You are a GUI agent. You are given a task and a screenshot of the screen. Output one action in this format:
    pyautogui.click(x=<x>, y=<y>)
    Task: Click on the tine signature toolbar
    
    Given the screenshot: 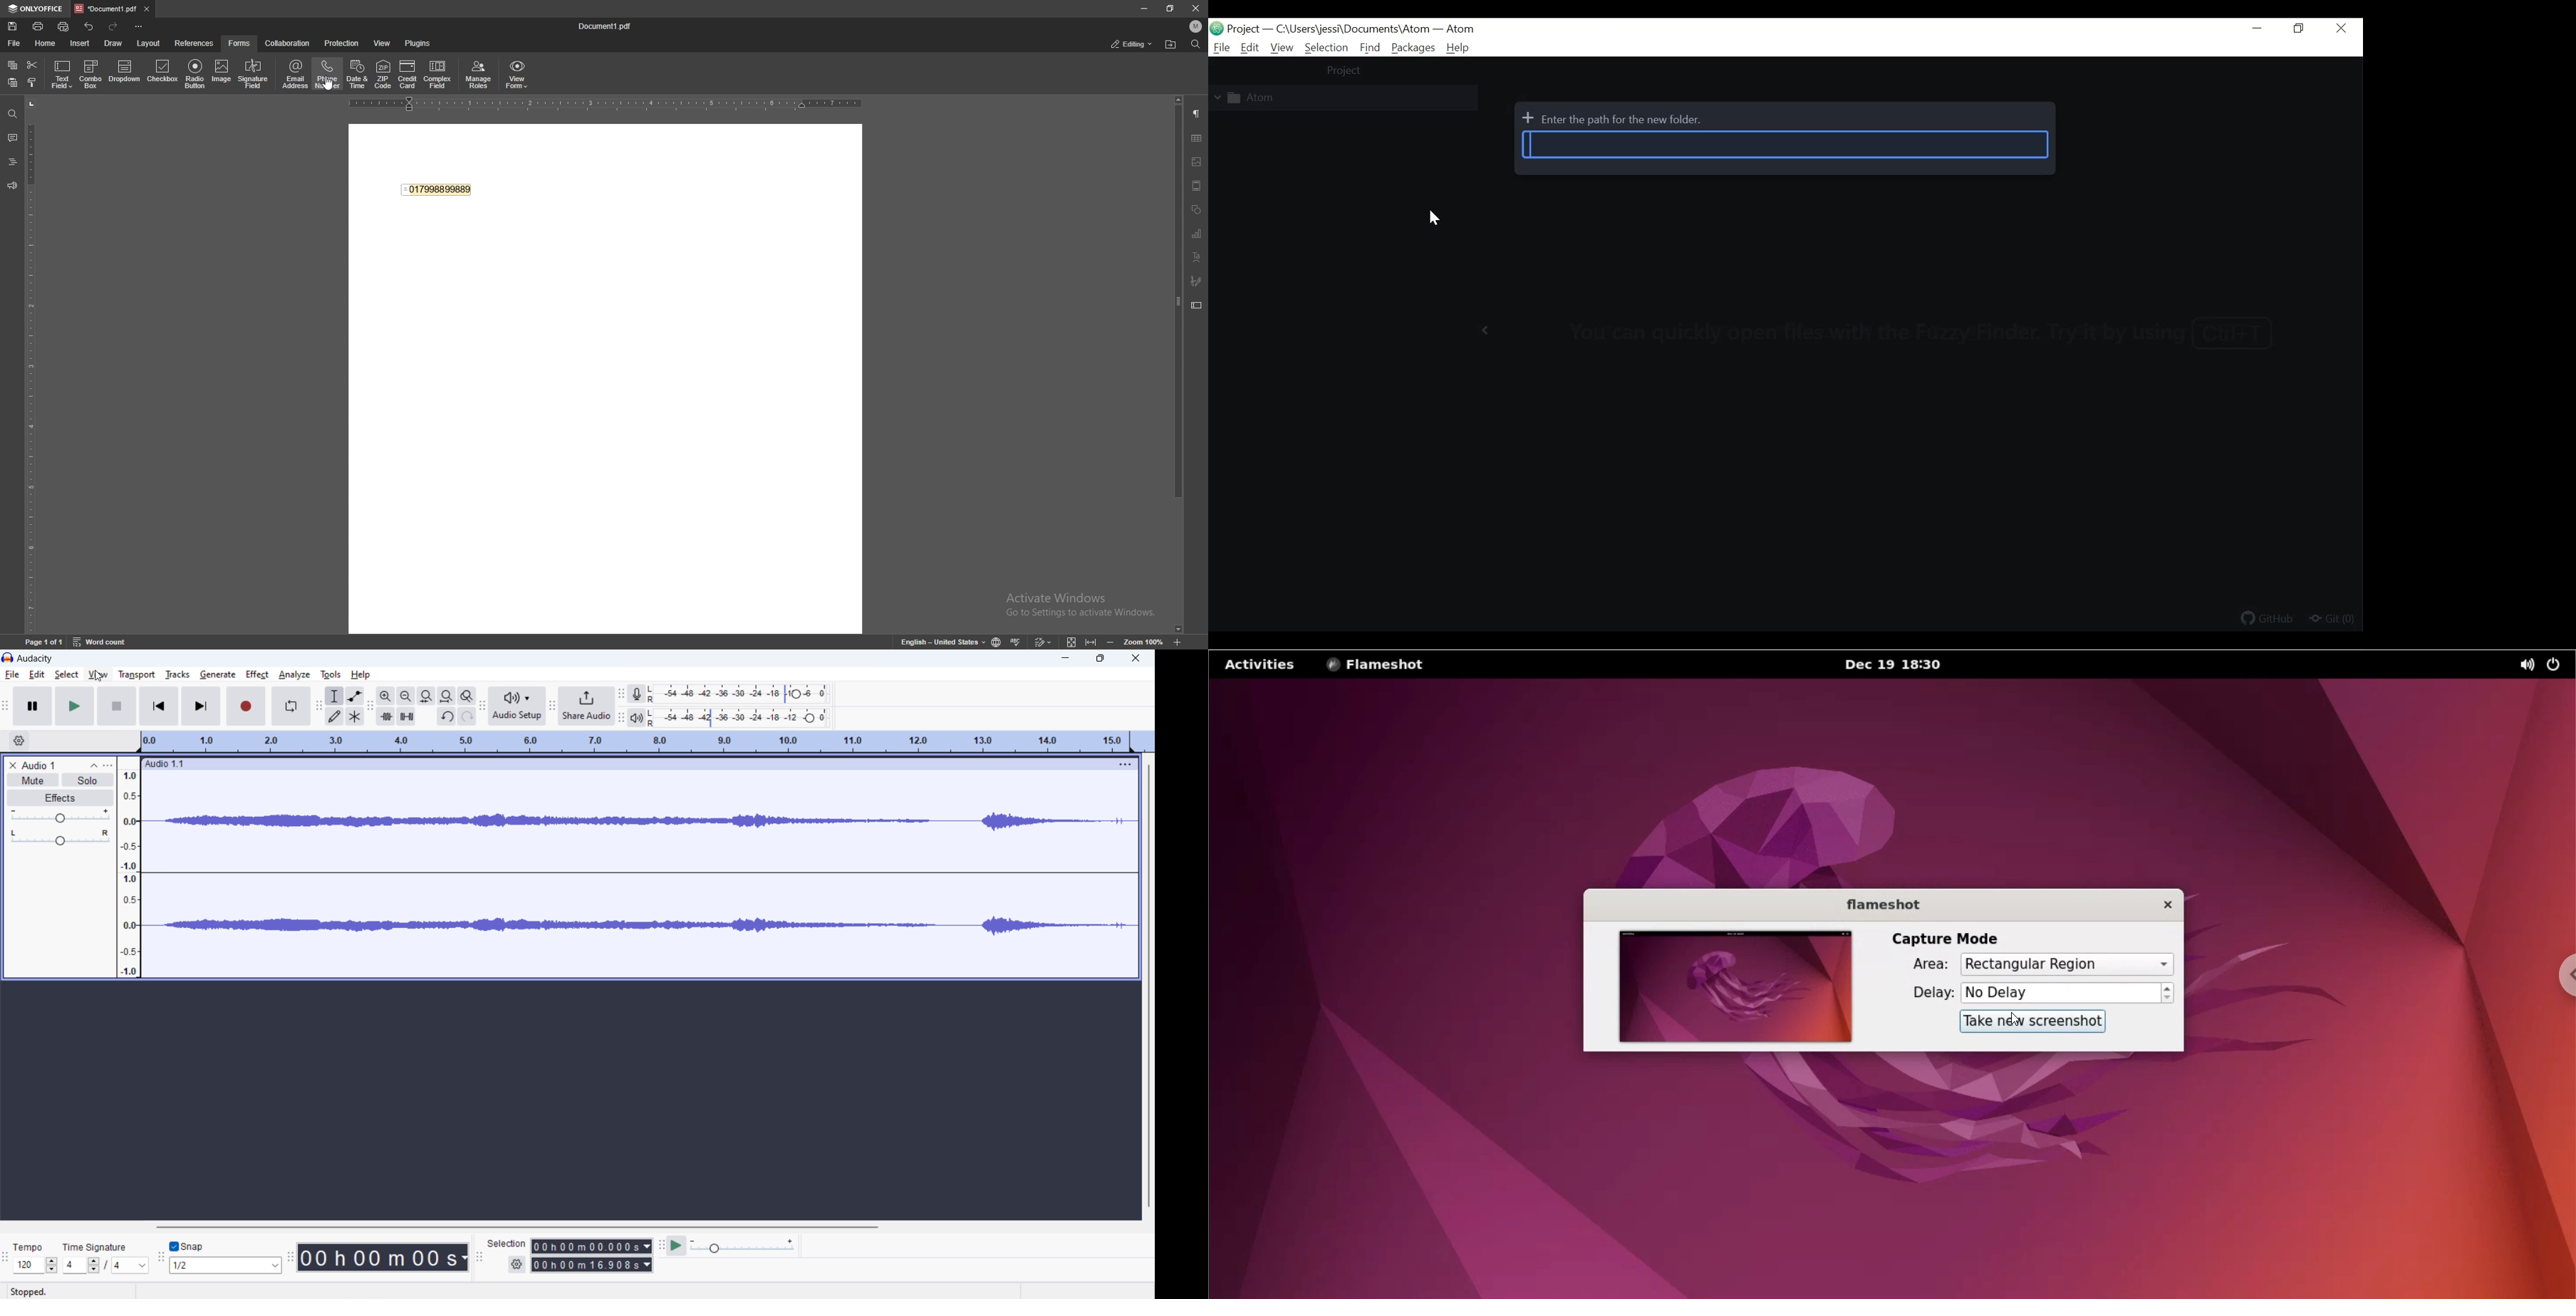 What is the action you would take?
    pyautogui.click(x=5, y=1257)
    